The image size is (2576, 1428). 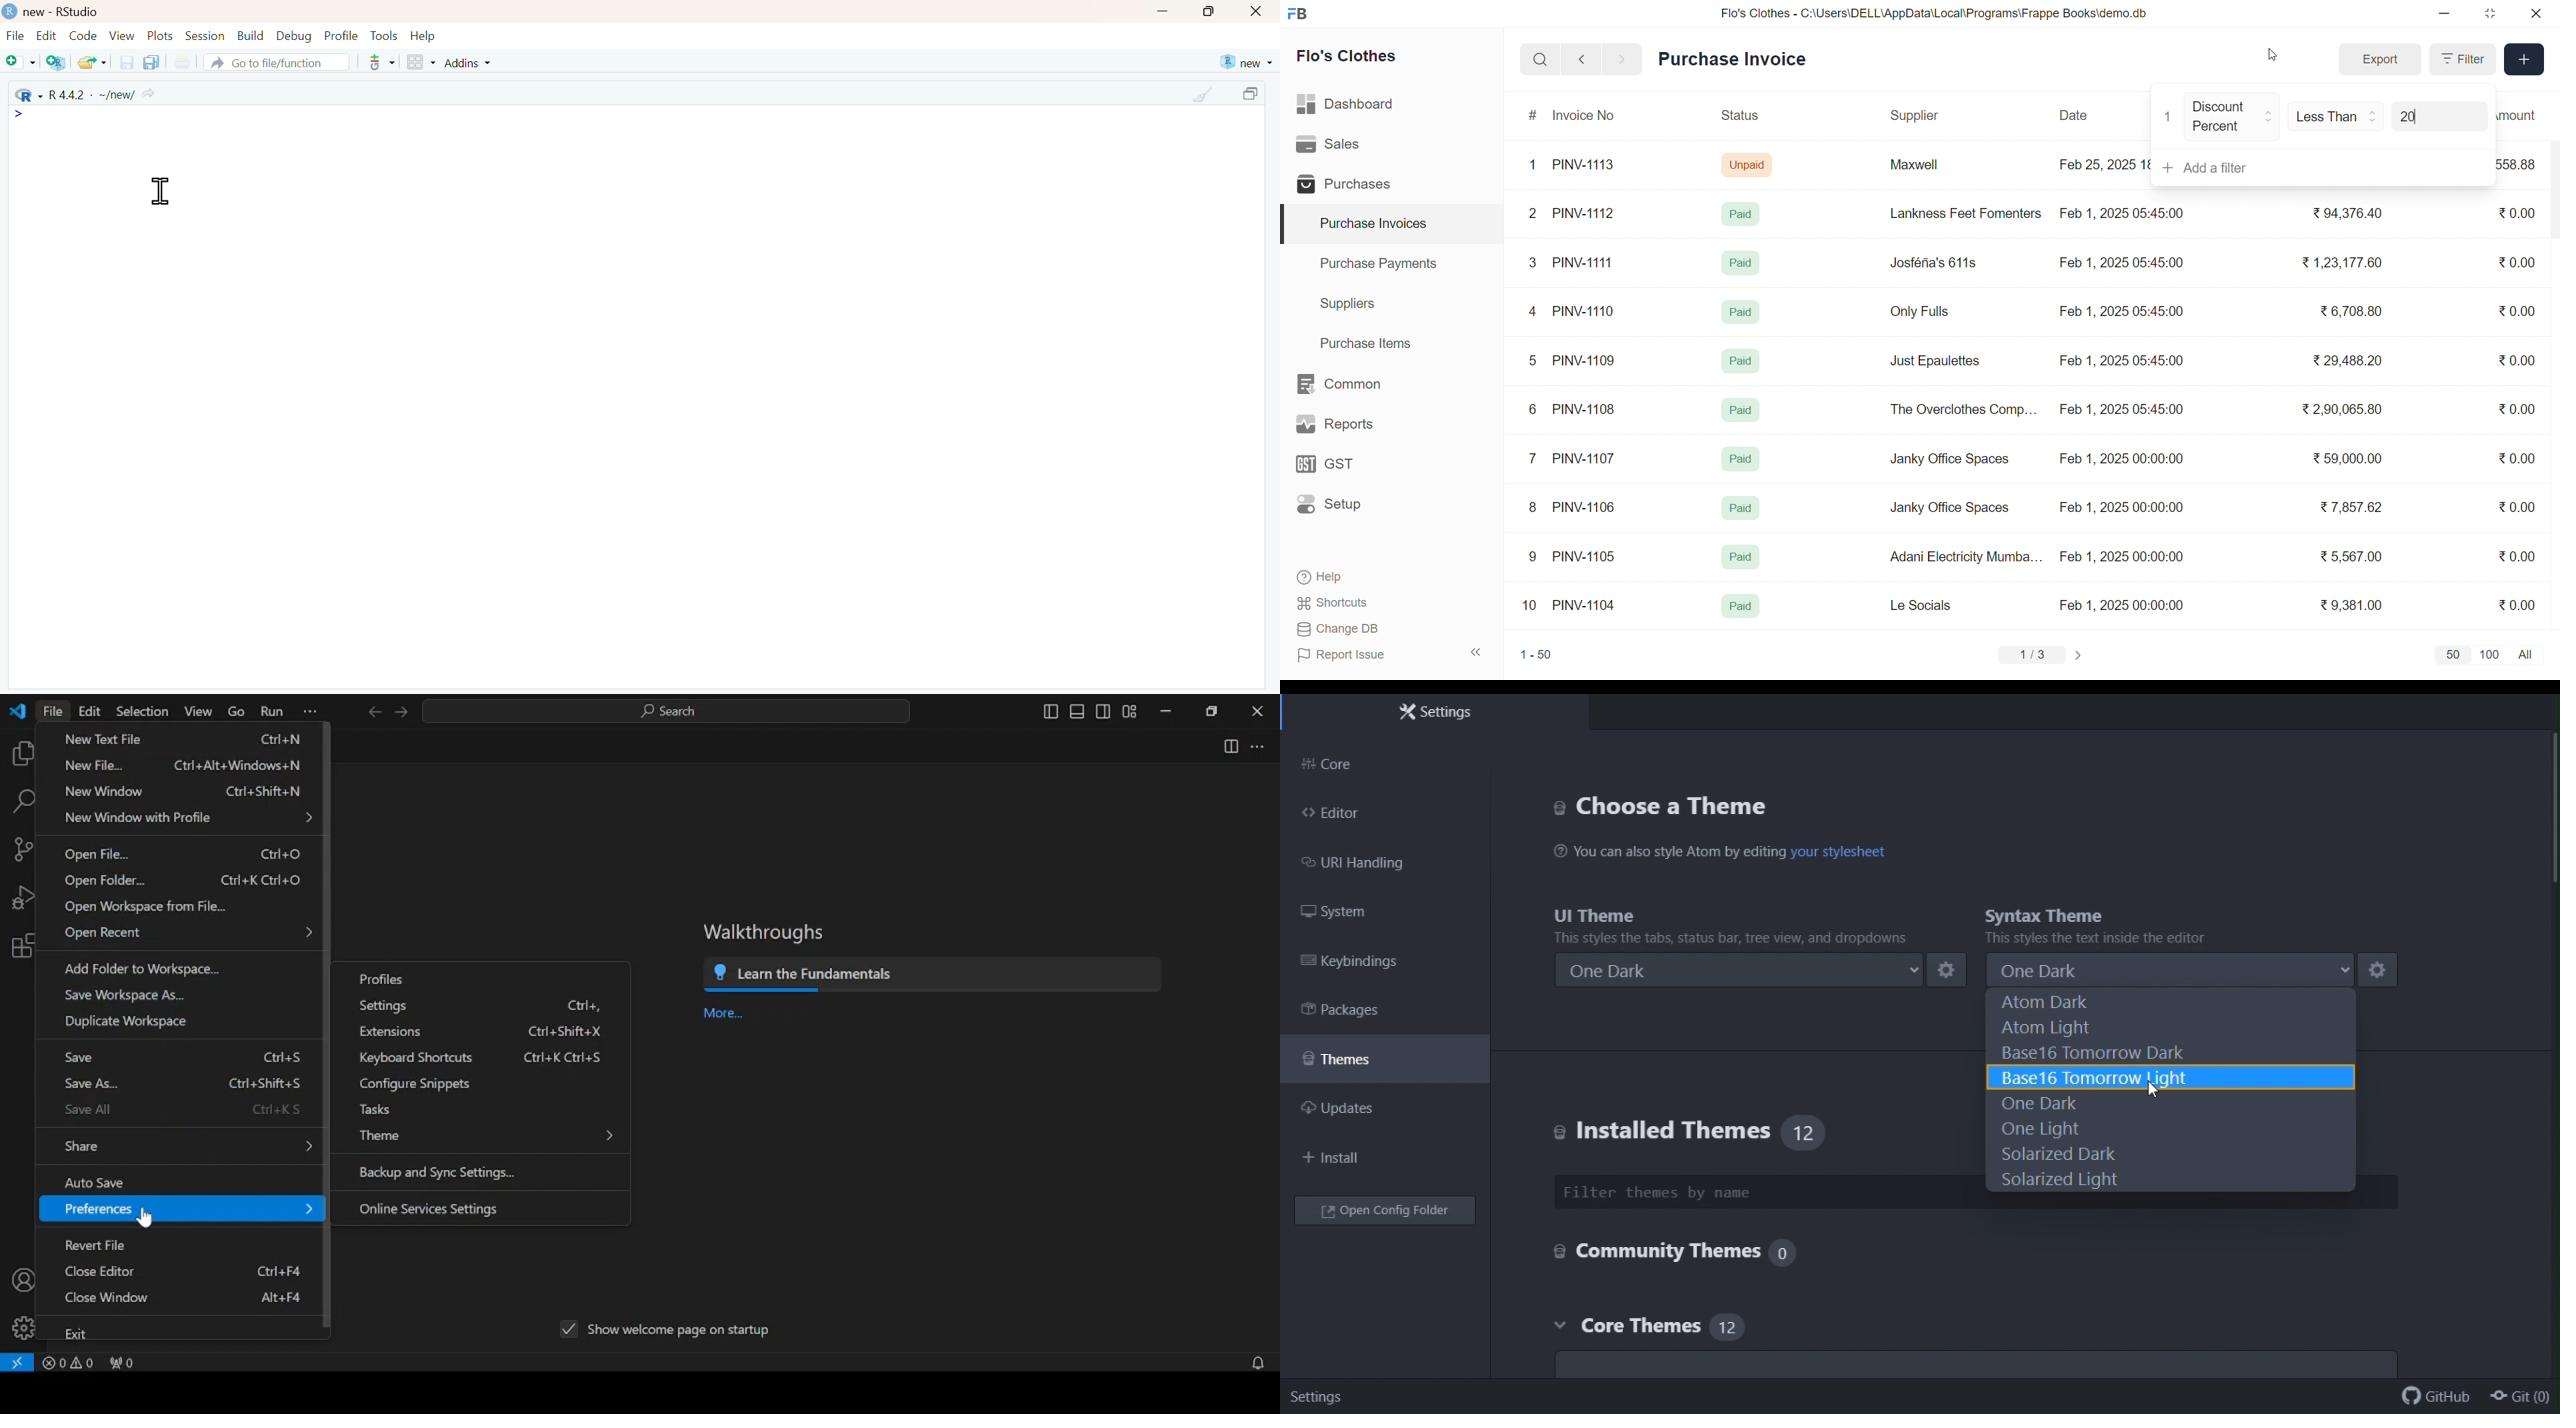 I want to click on 1/3, so click(x=2033, y=656).